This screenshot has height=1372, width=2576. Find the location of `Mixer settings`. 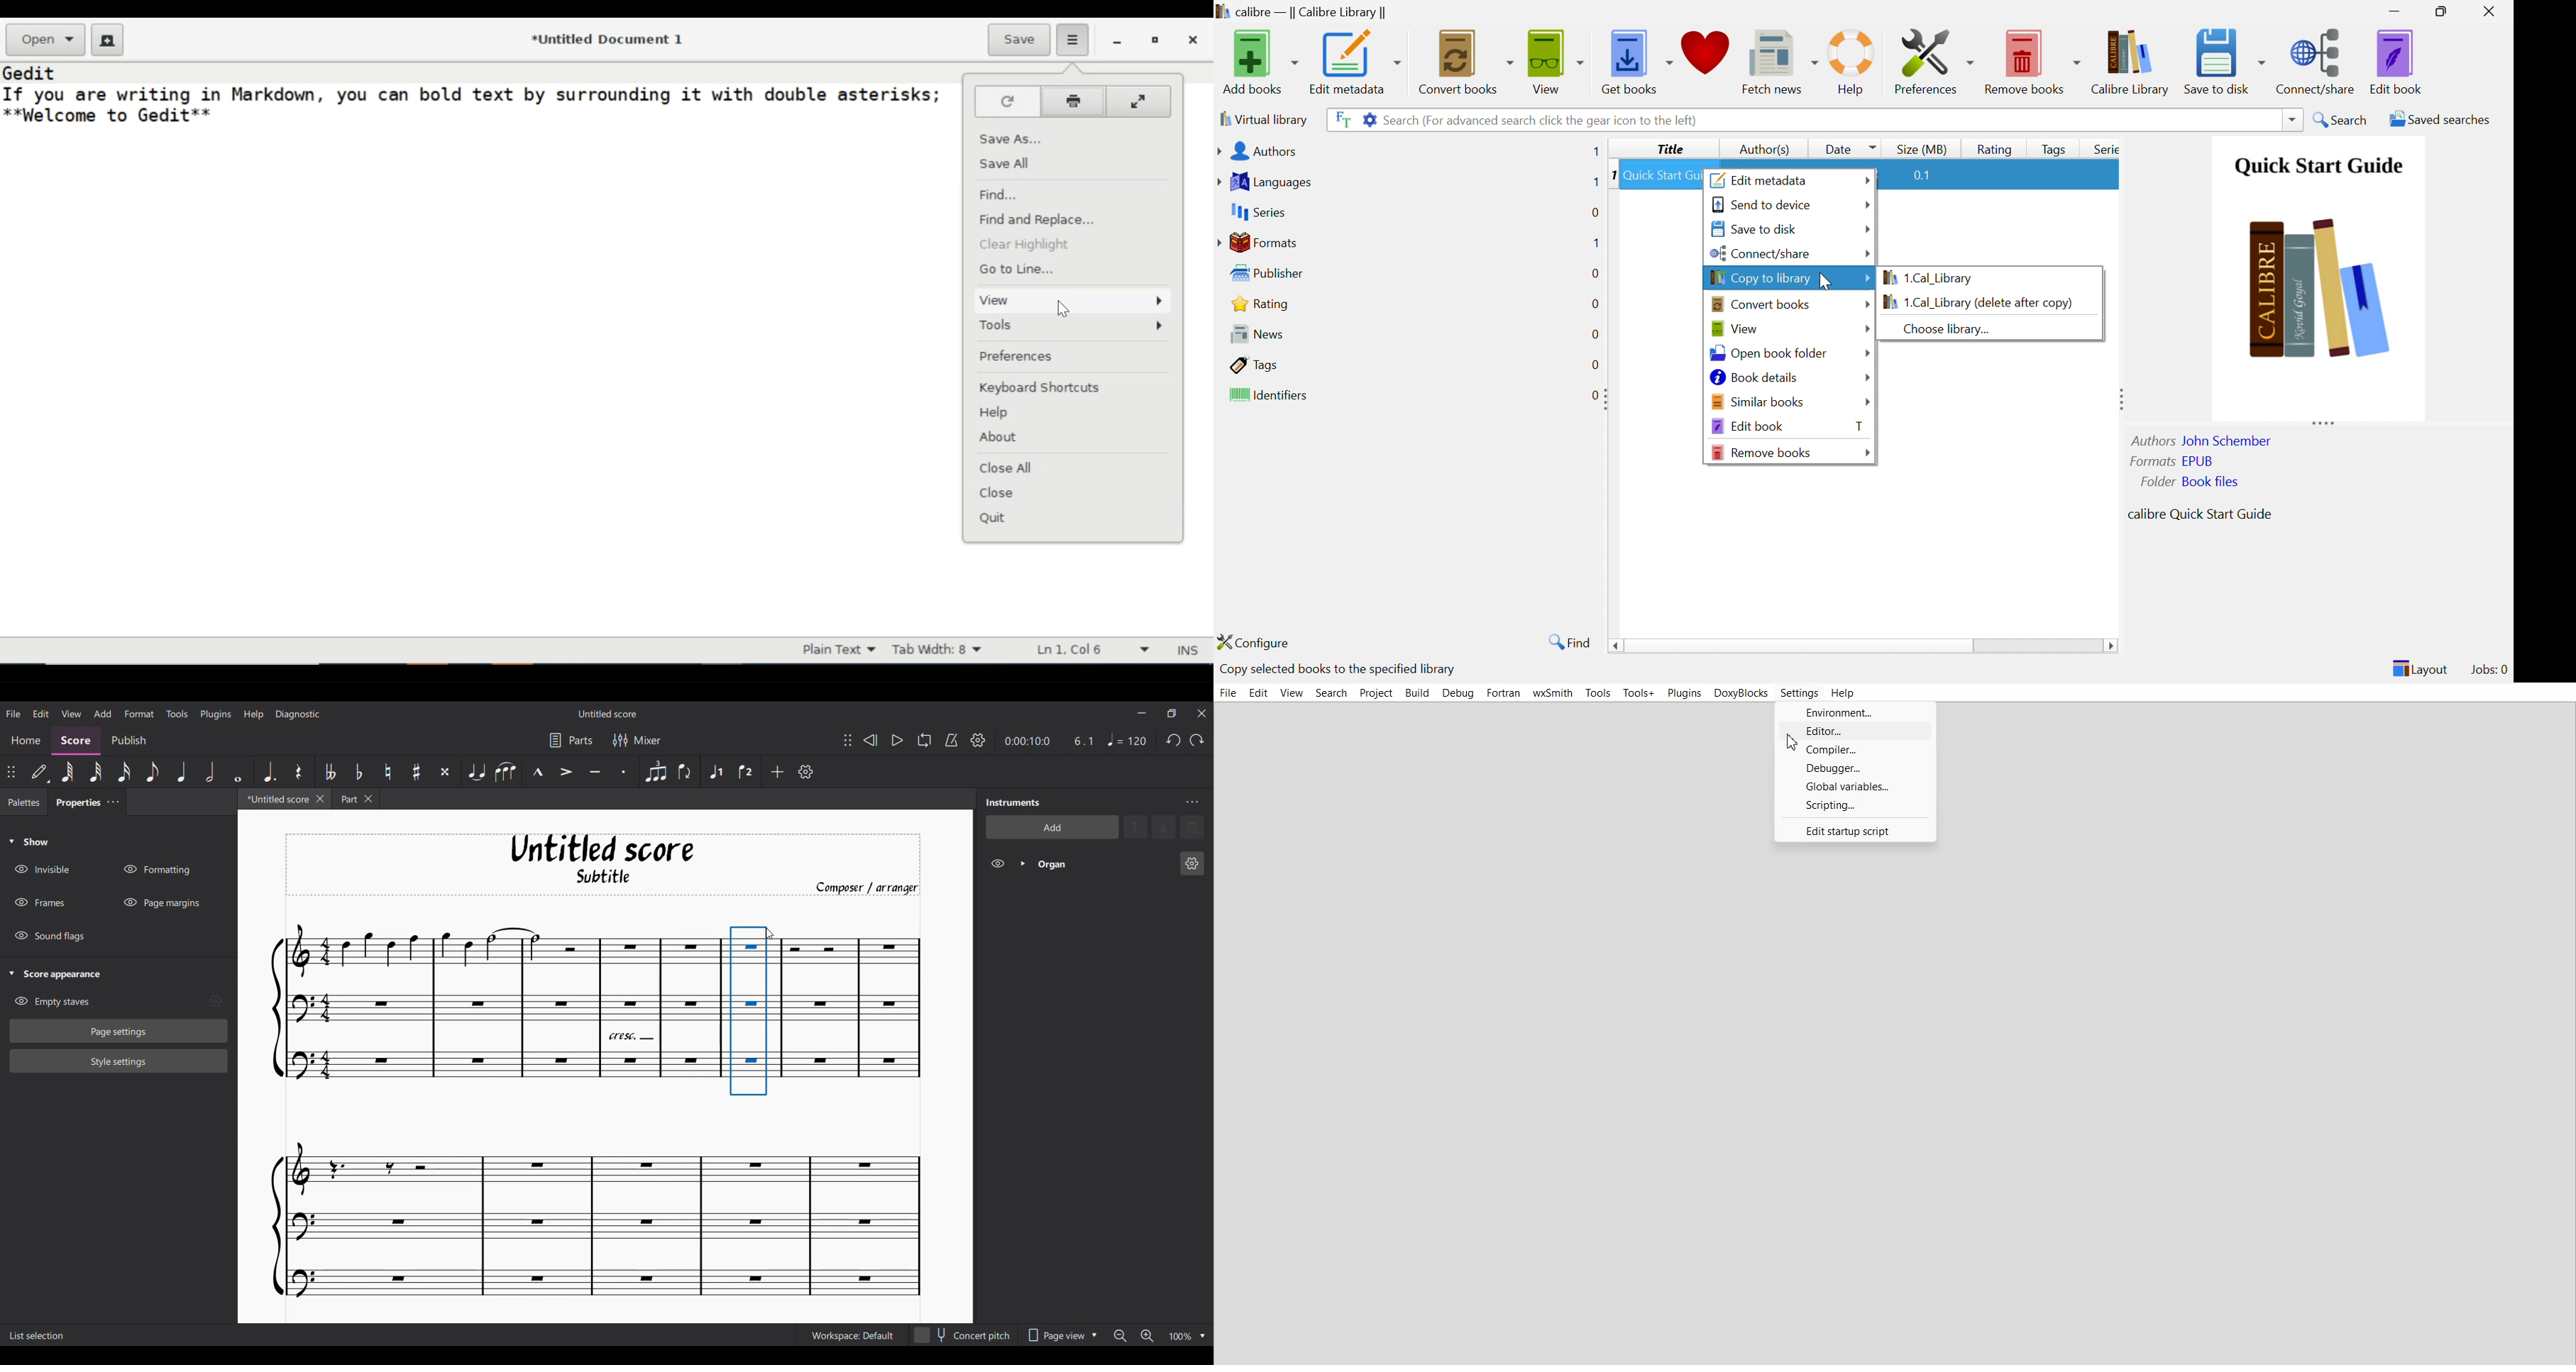

Mixer settings is located at coordinates (636, 740).